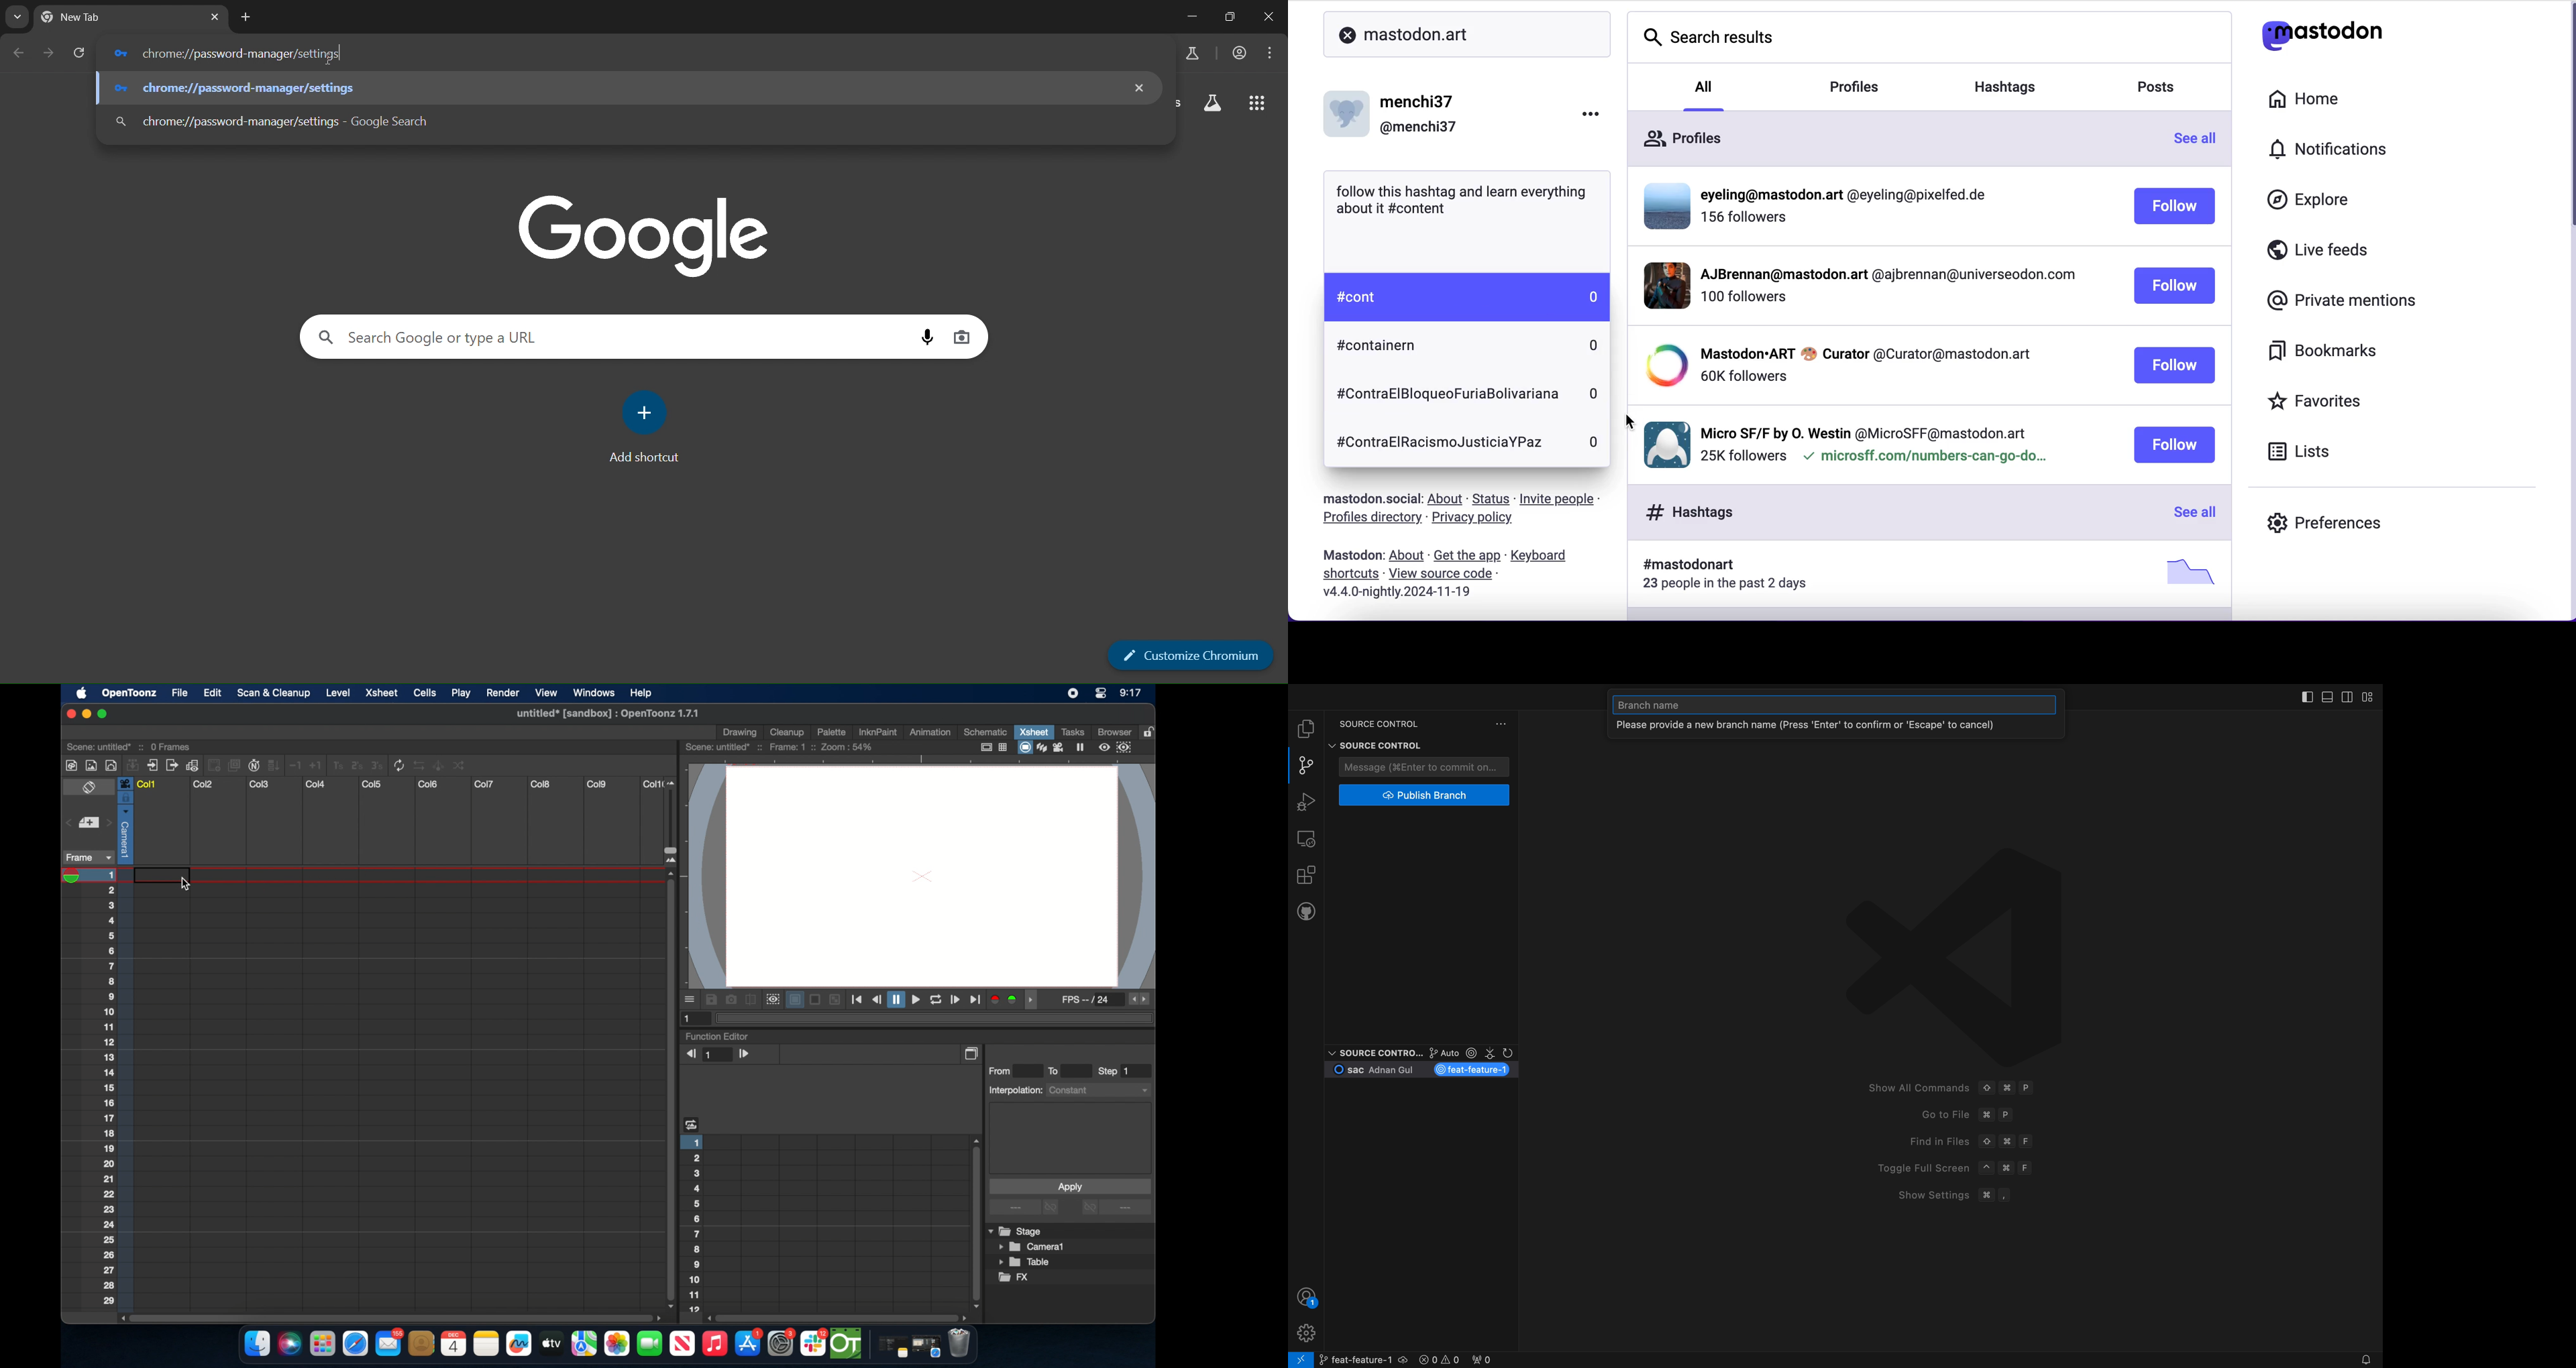 This screenshot has height=1372, width=2576. What do you see at coordinates (551, 1343) in the screenshot?
I see `apple tv` at bounding box center [551, 1343].